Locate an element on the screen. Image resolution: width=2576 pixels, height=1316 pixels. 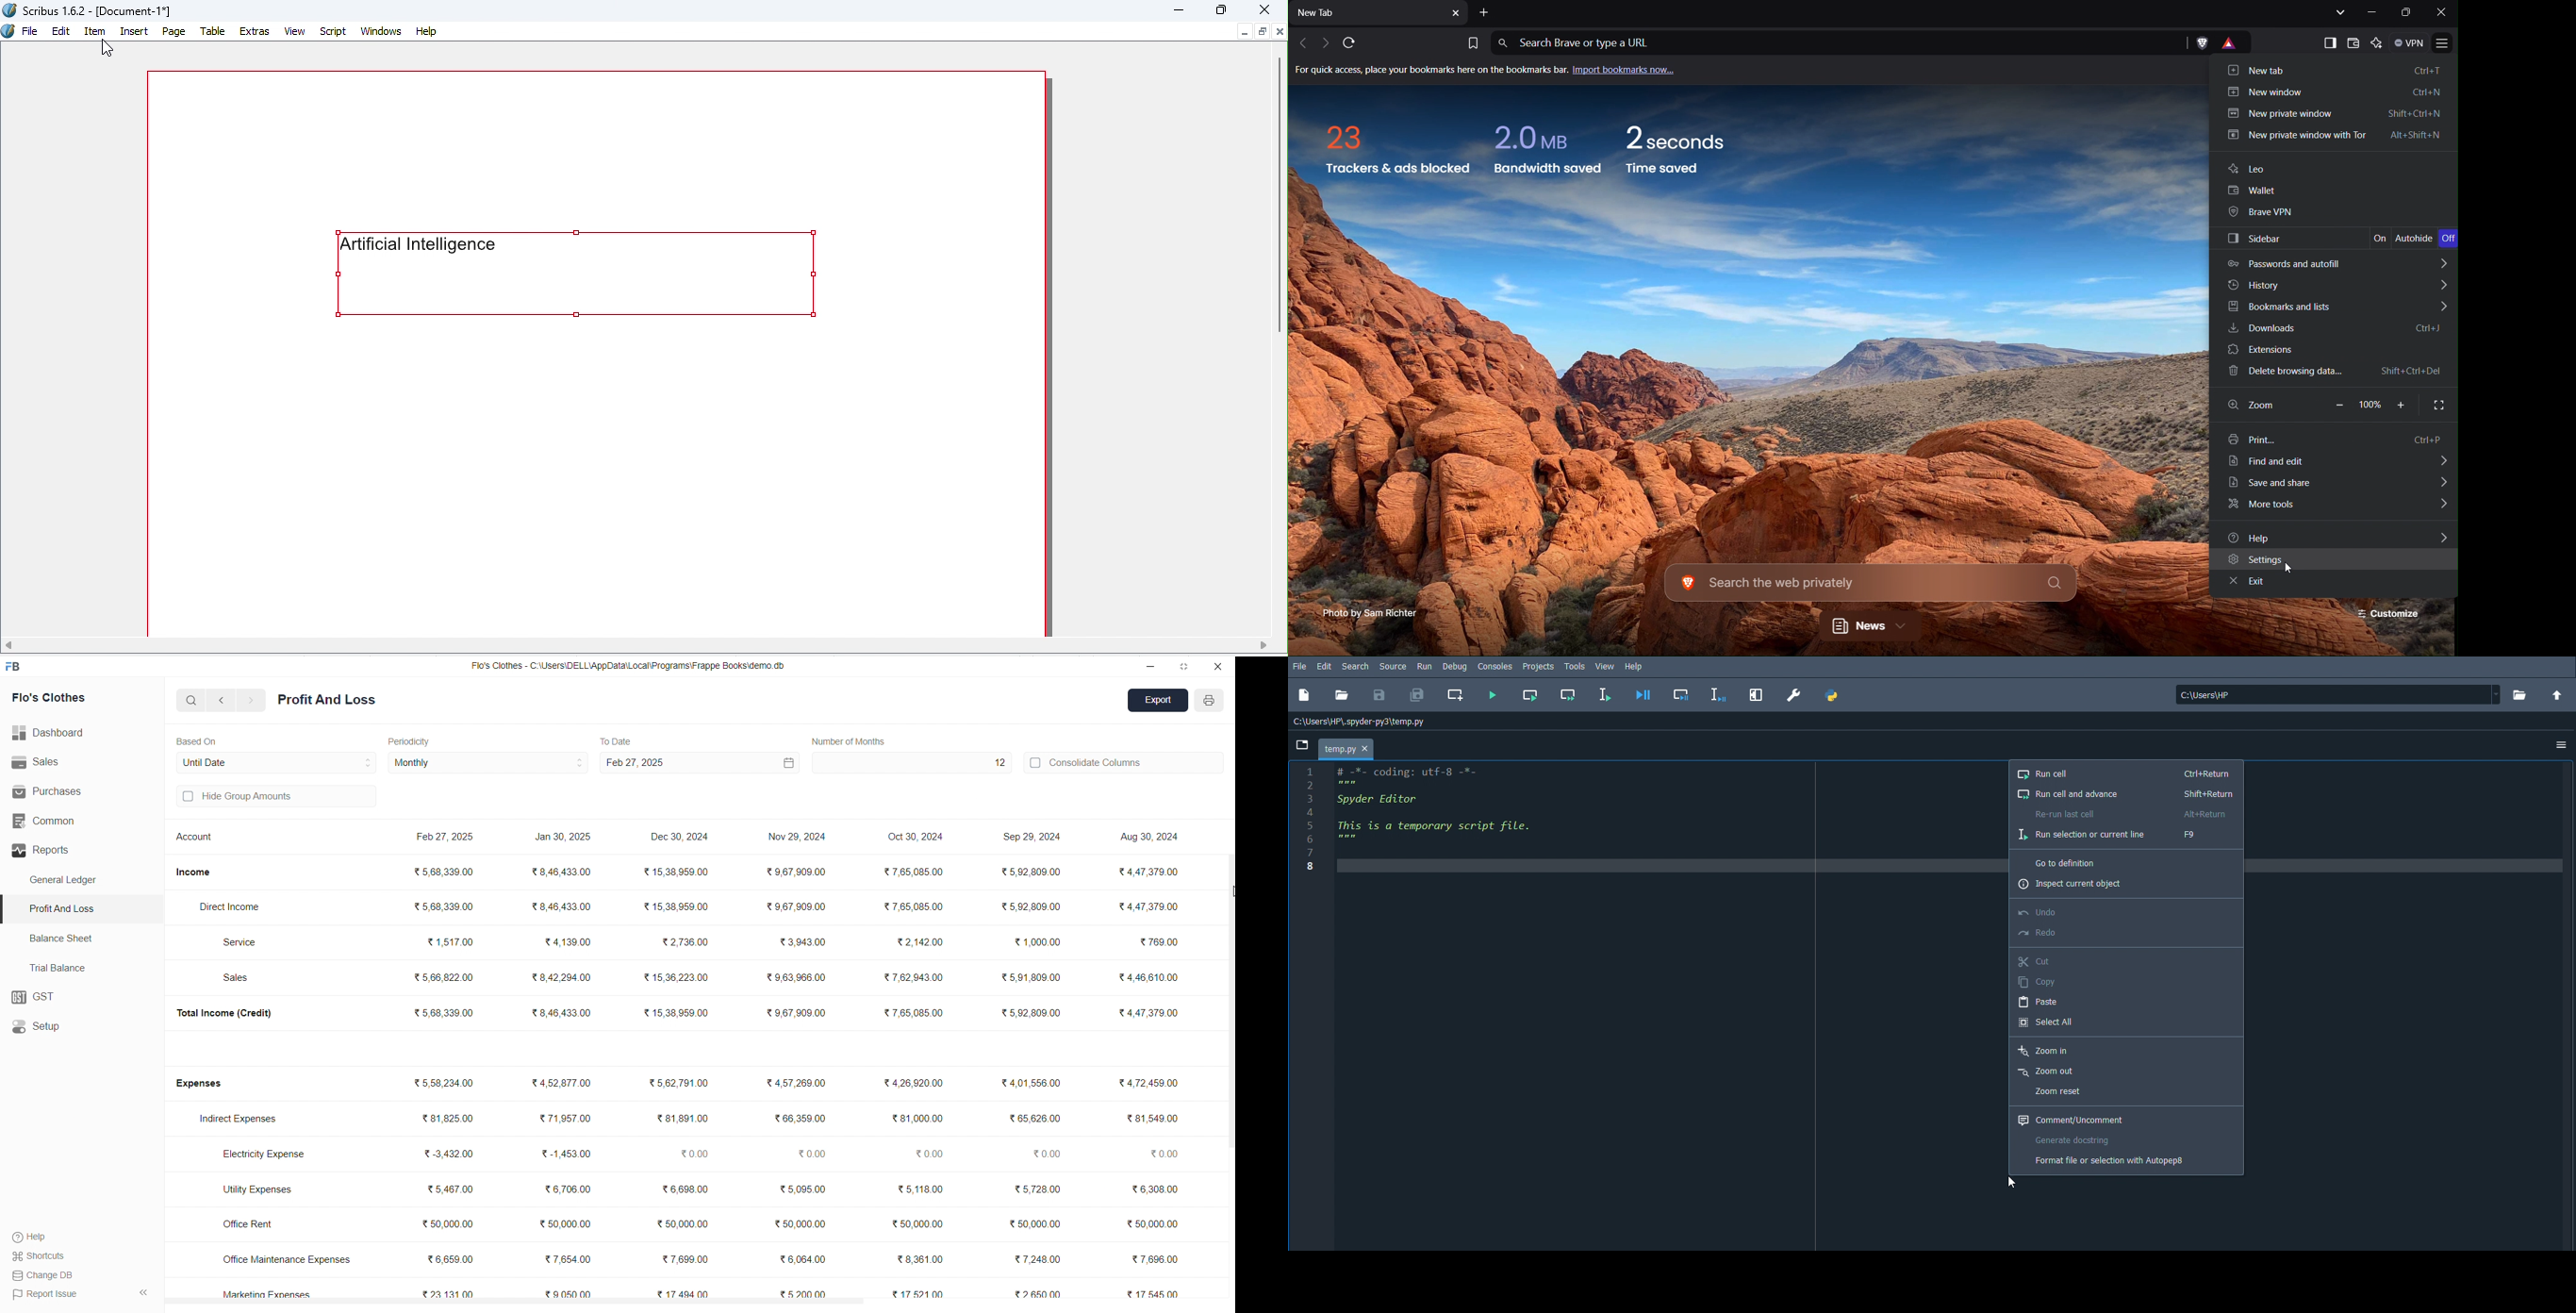
Utility Expenses. is located at coordinates (265, 1189).